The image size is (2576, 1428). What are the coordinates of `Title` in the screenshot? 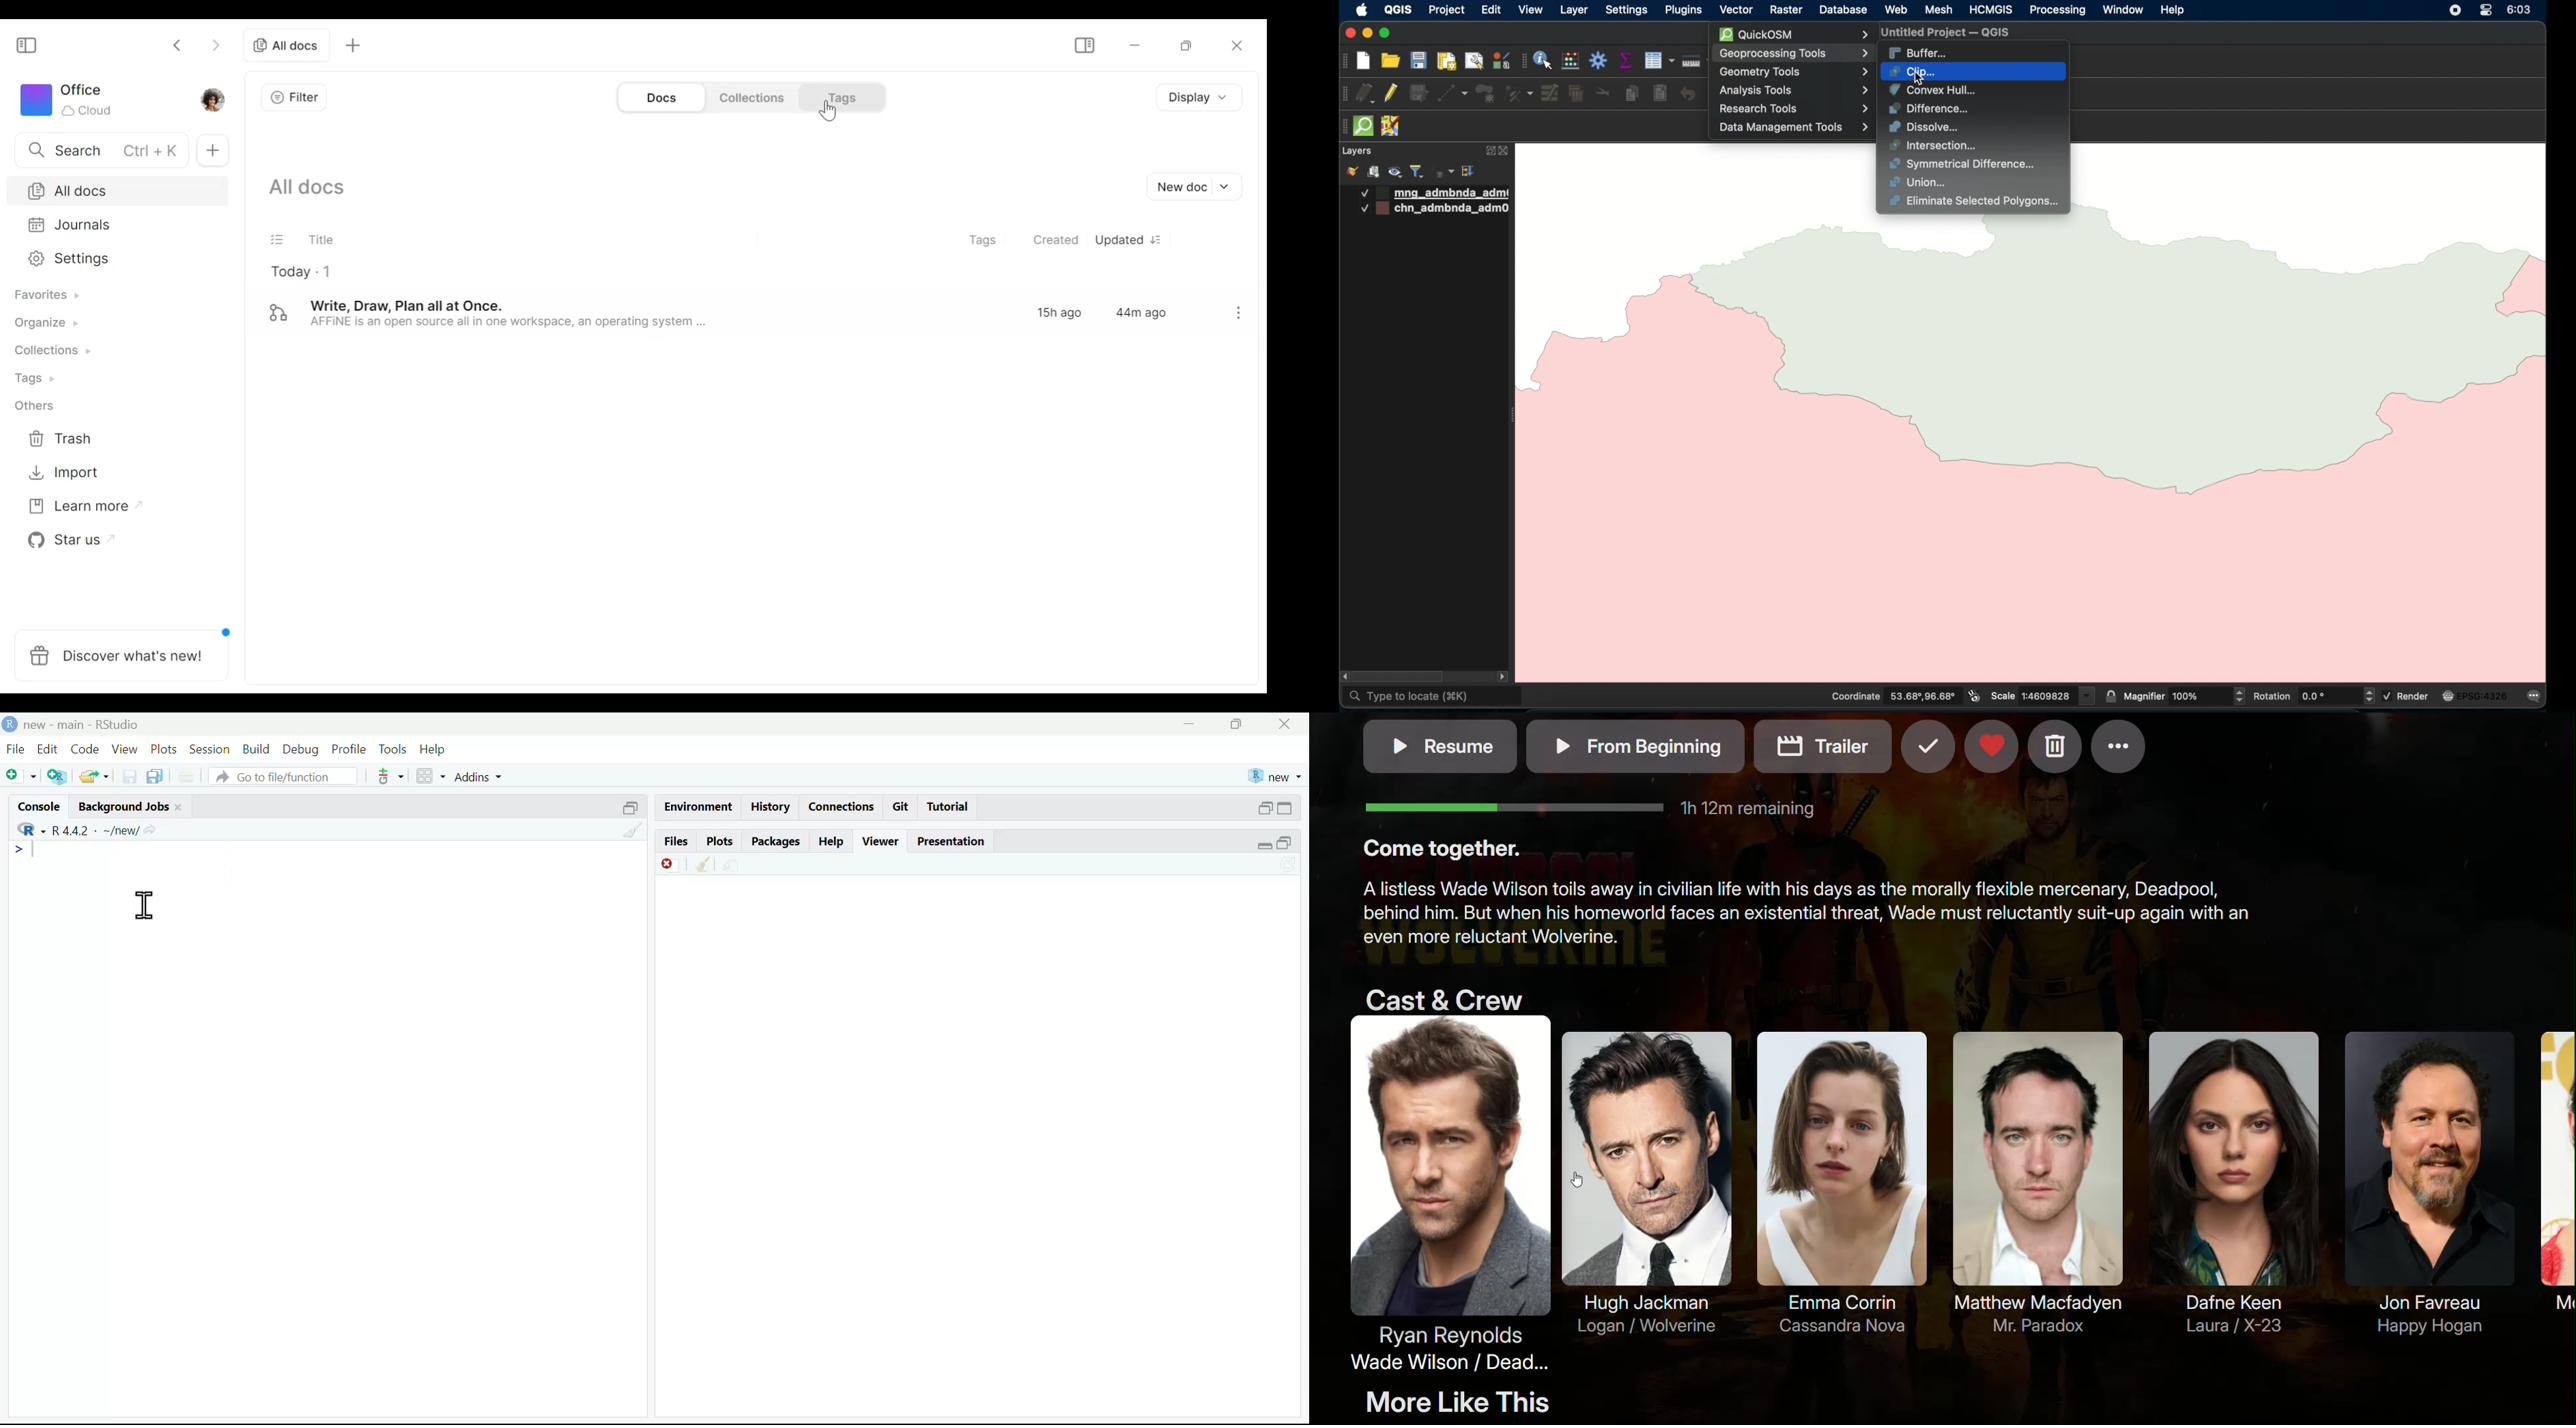 It's located at (330, 239).